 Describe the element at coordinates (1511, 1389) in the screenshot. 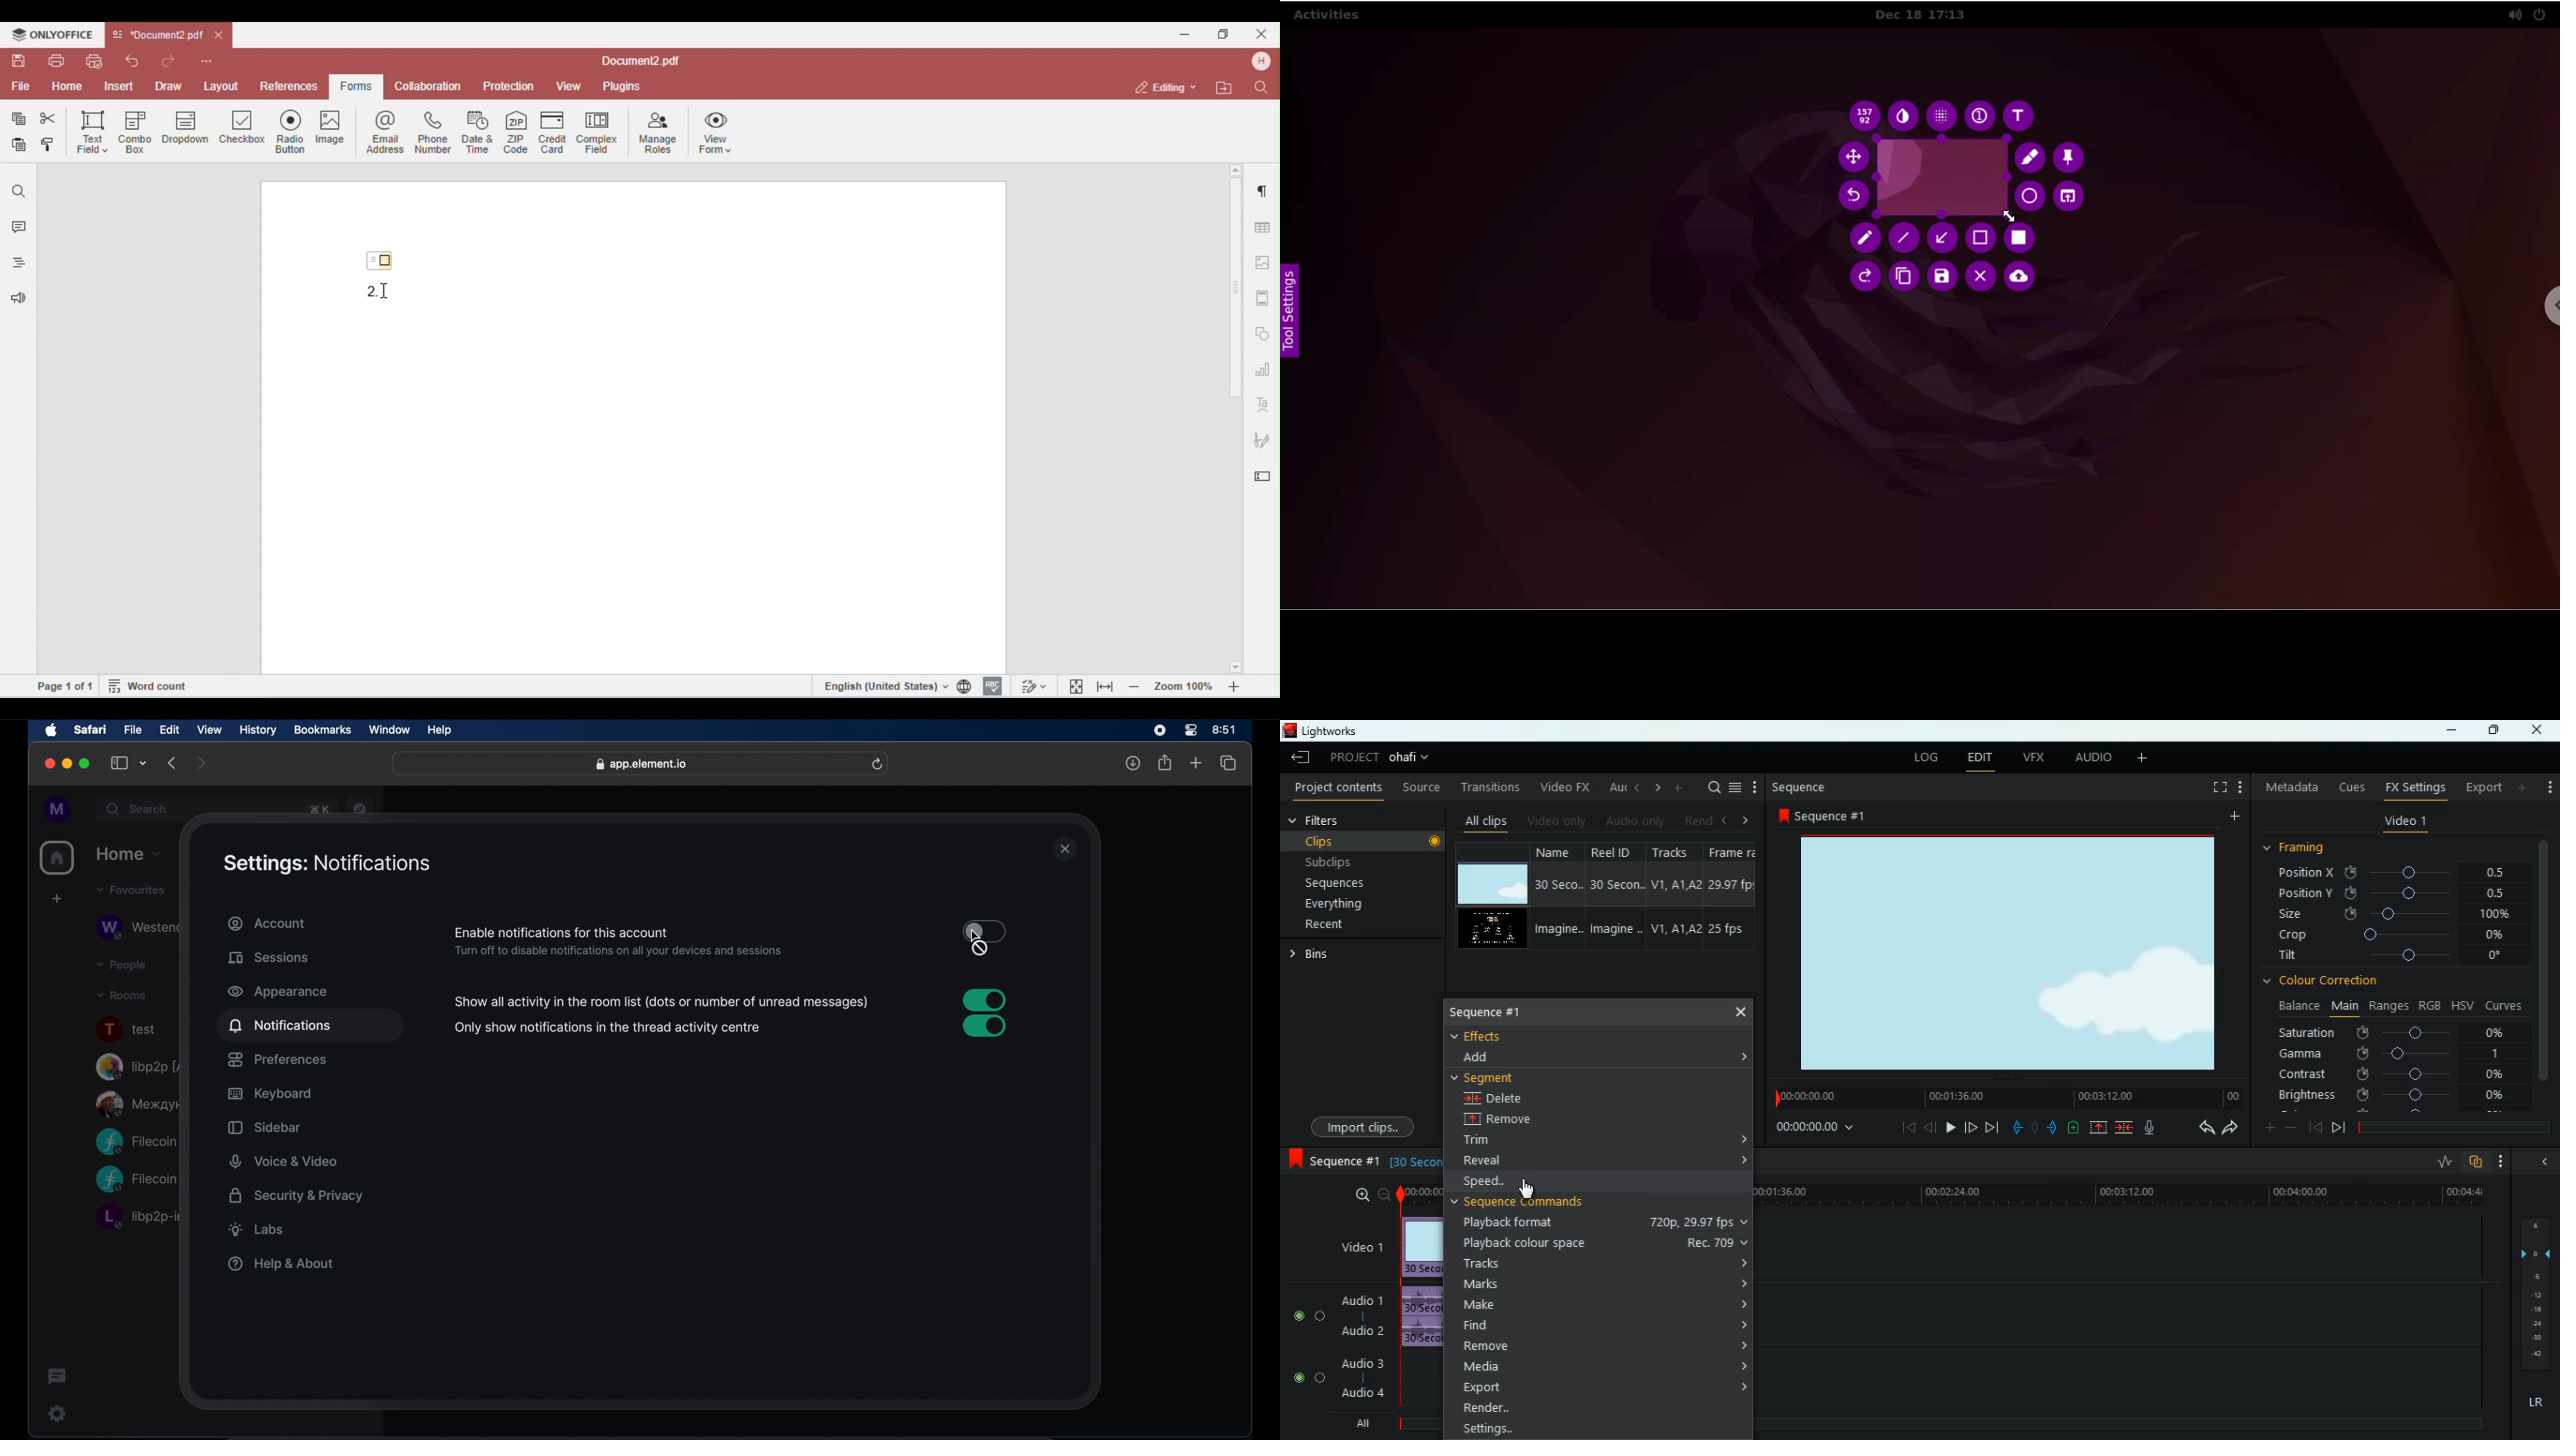

I see `export` at that location.